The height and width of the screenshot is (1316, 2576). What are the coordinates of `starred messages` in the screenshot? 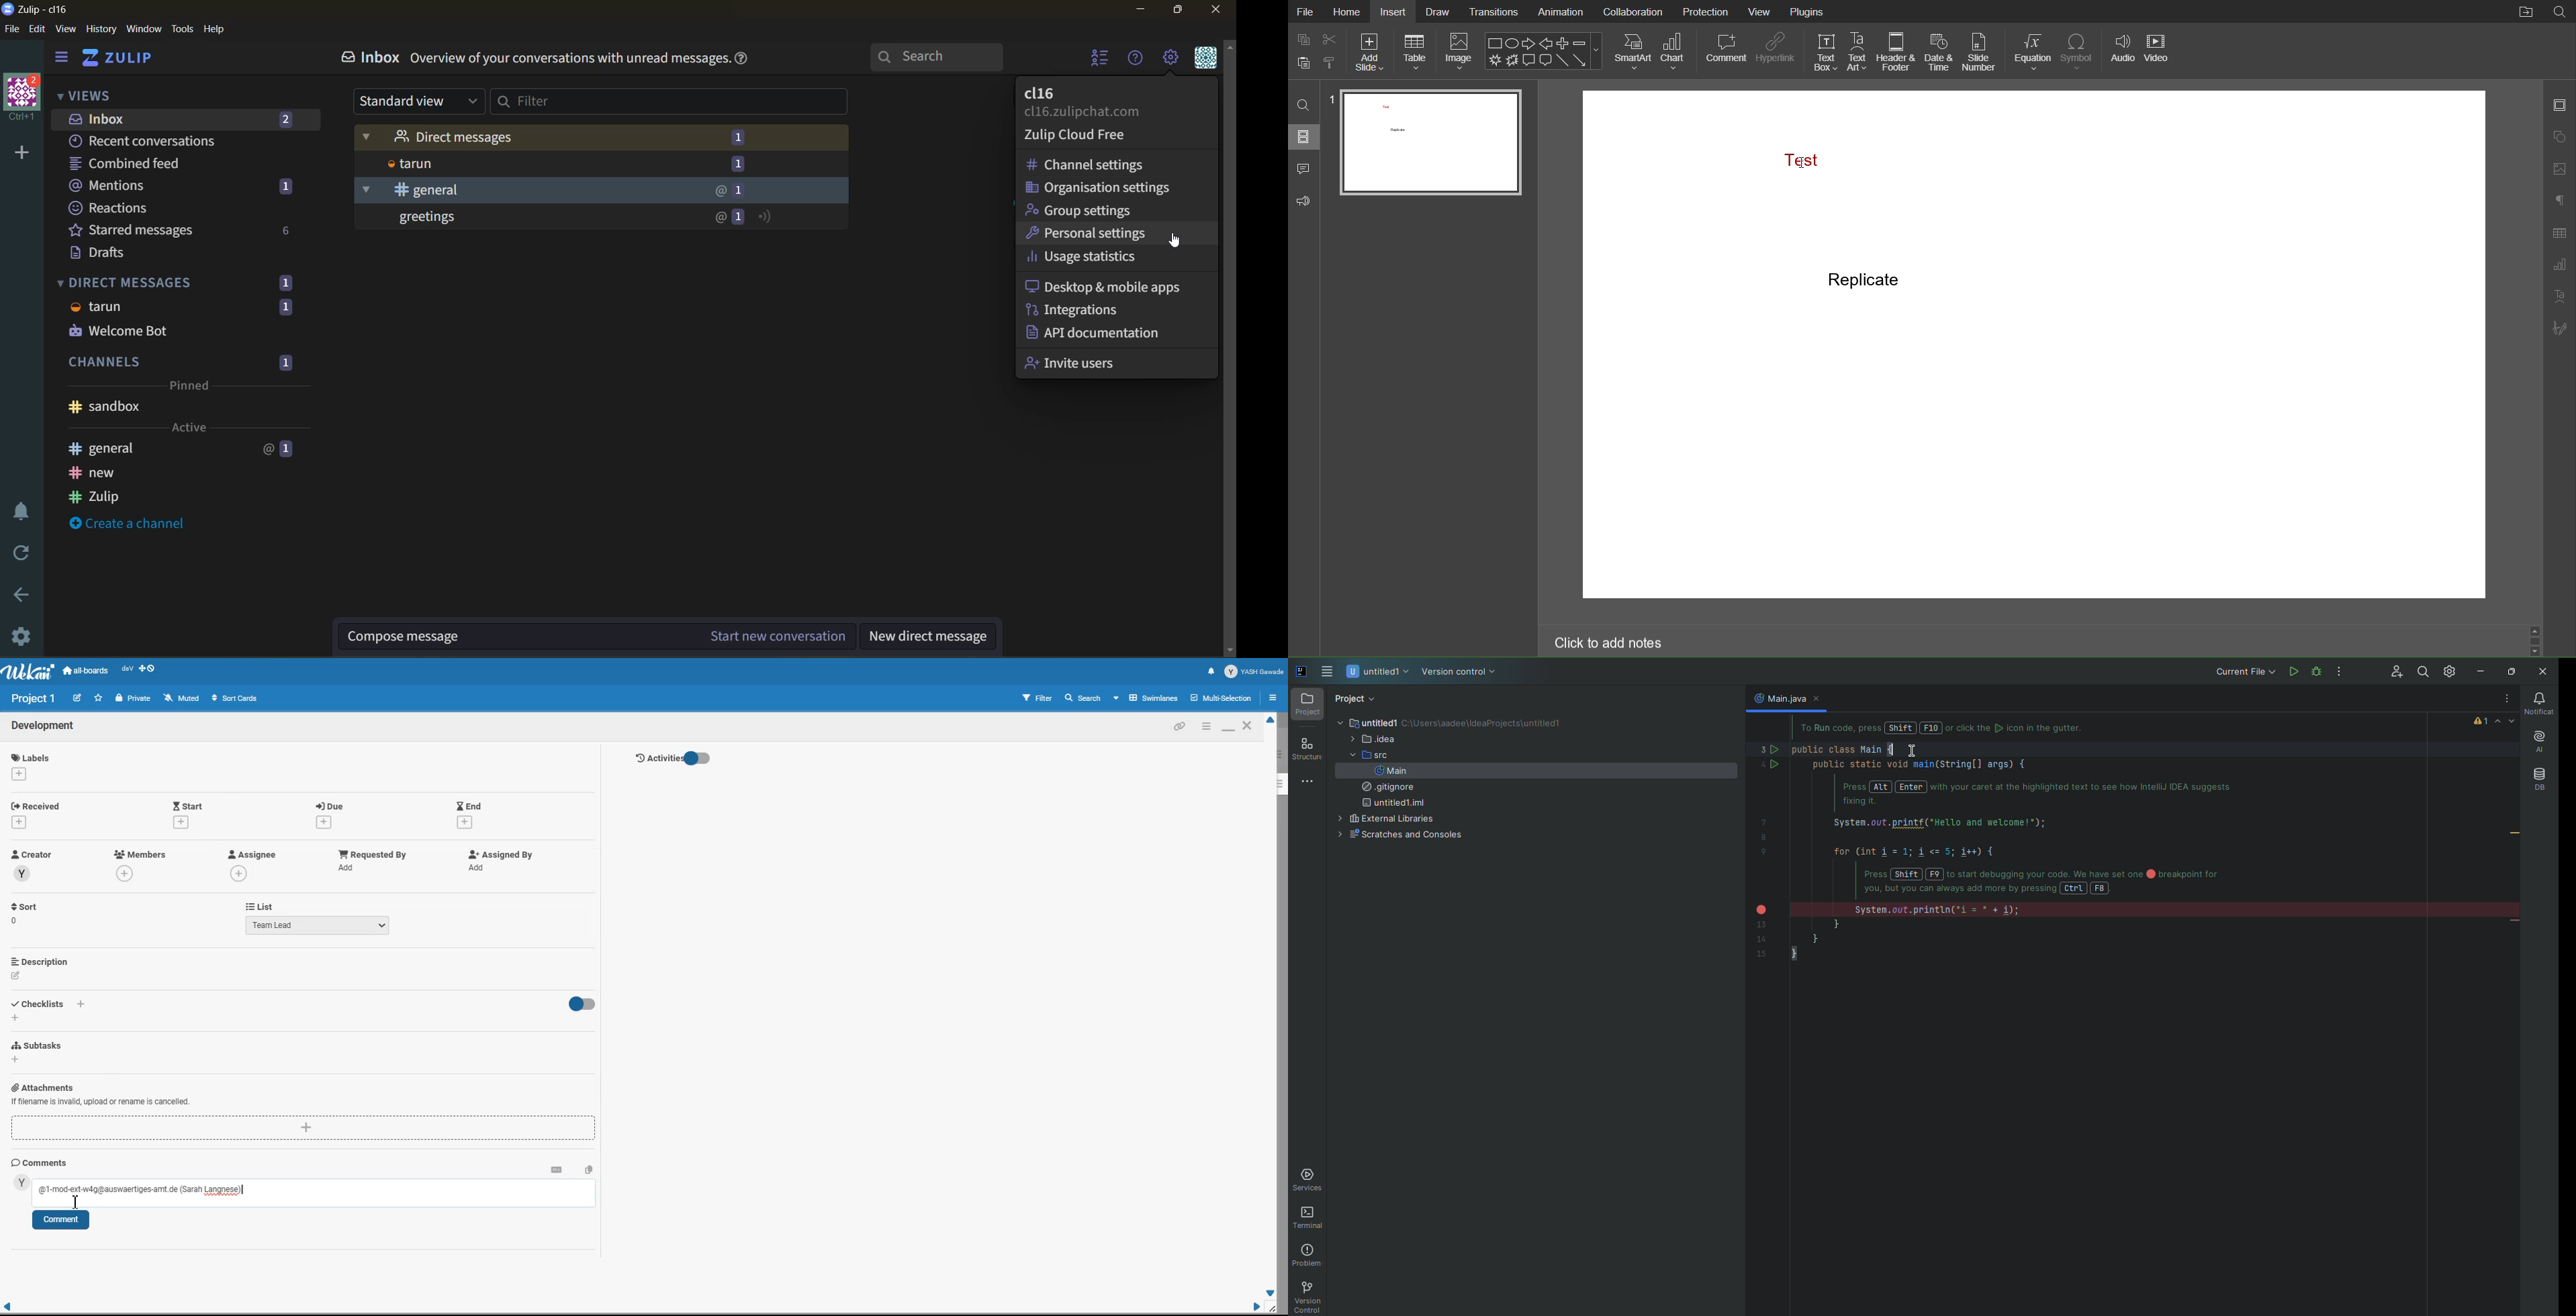 It's located at (188, 230).